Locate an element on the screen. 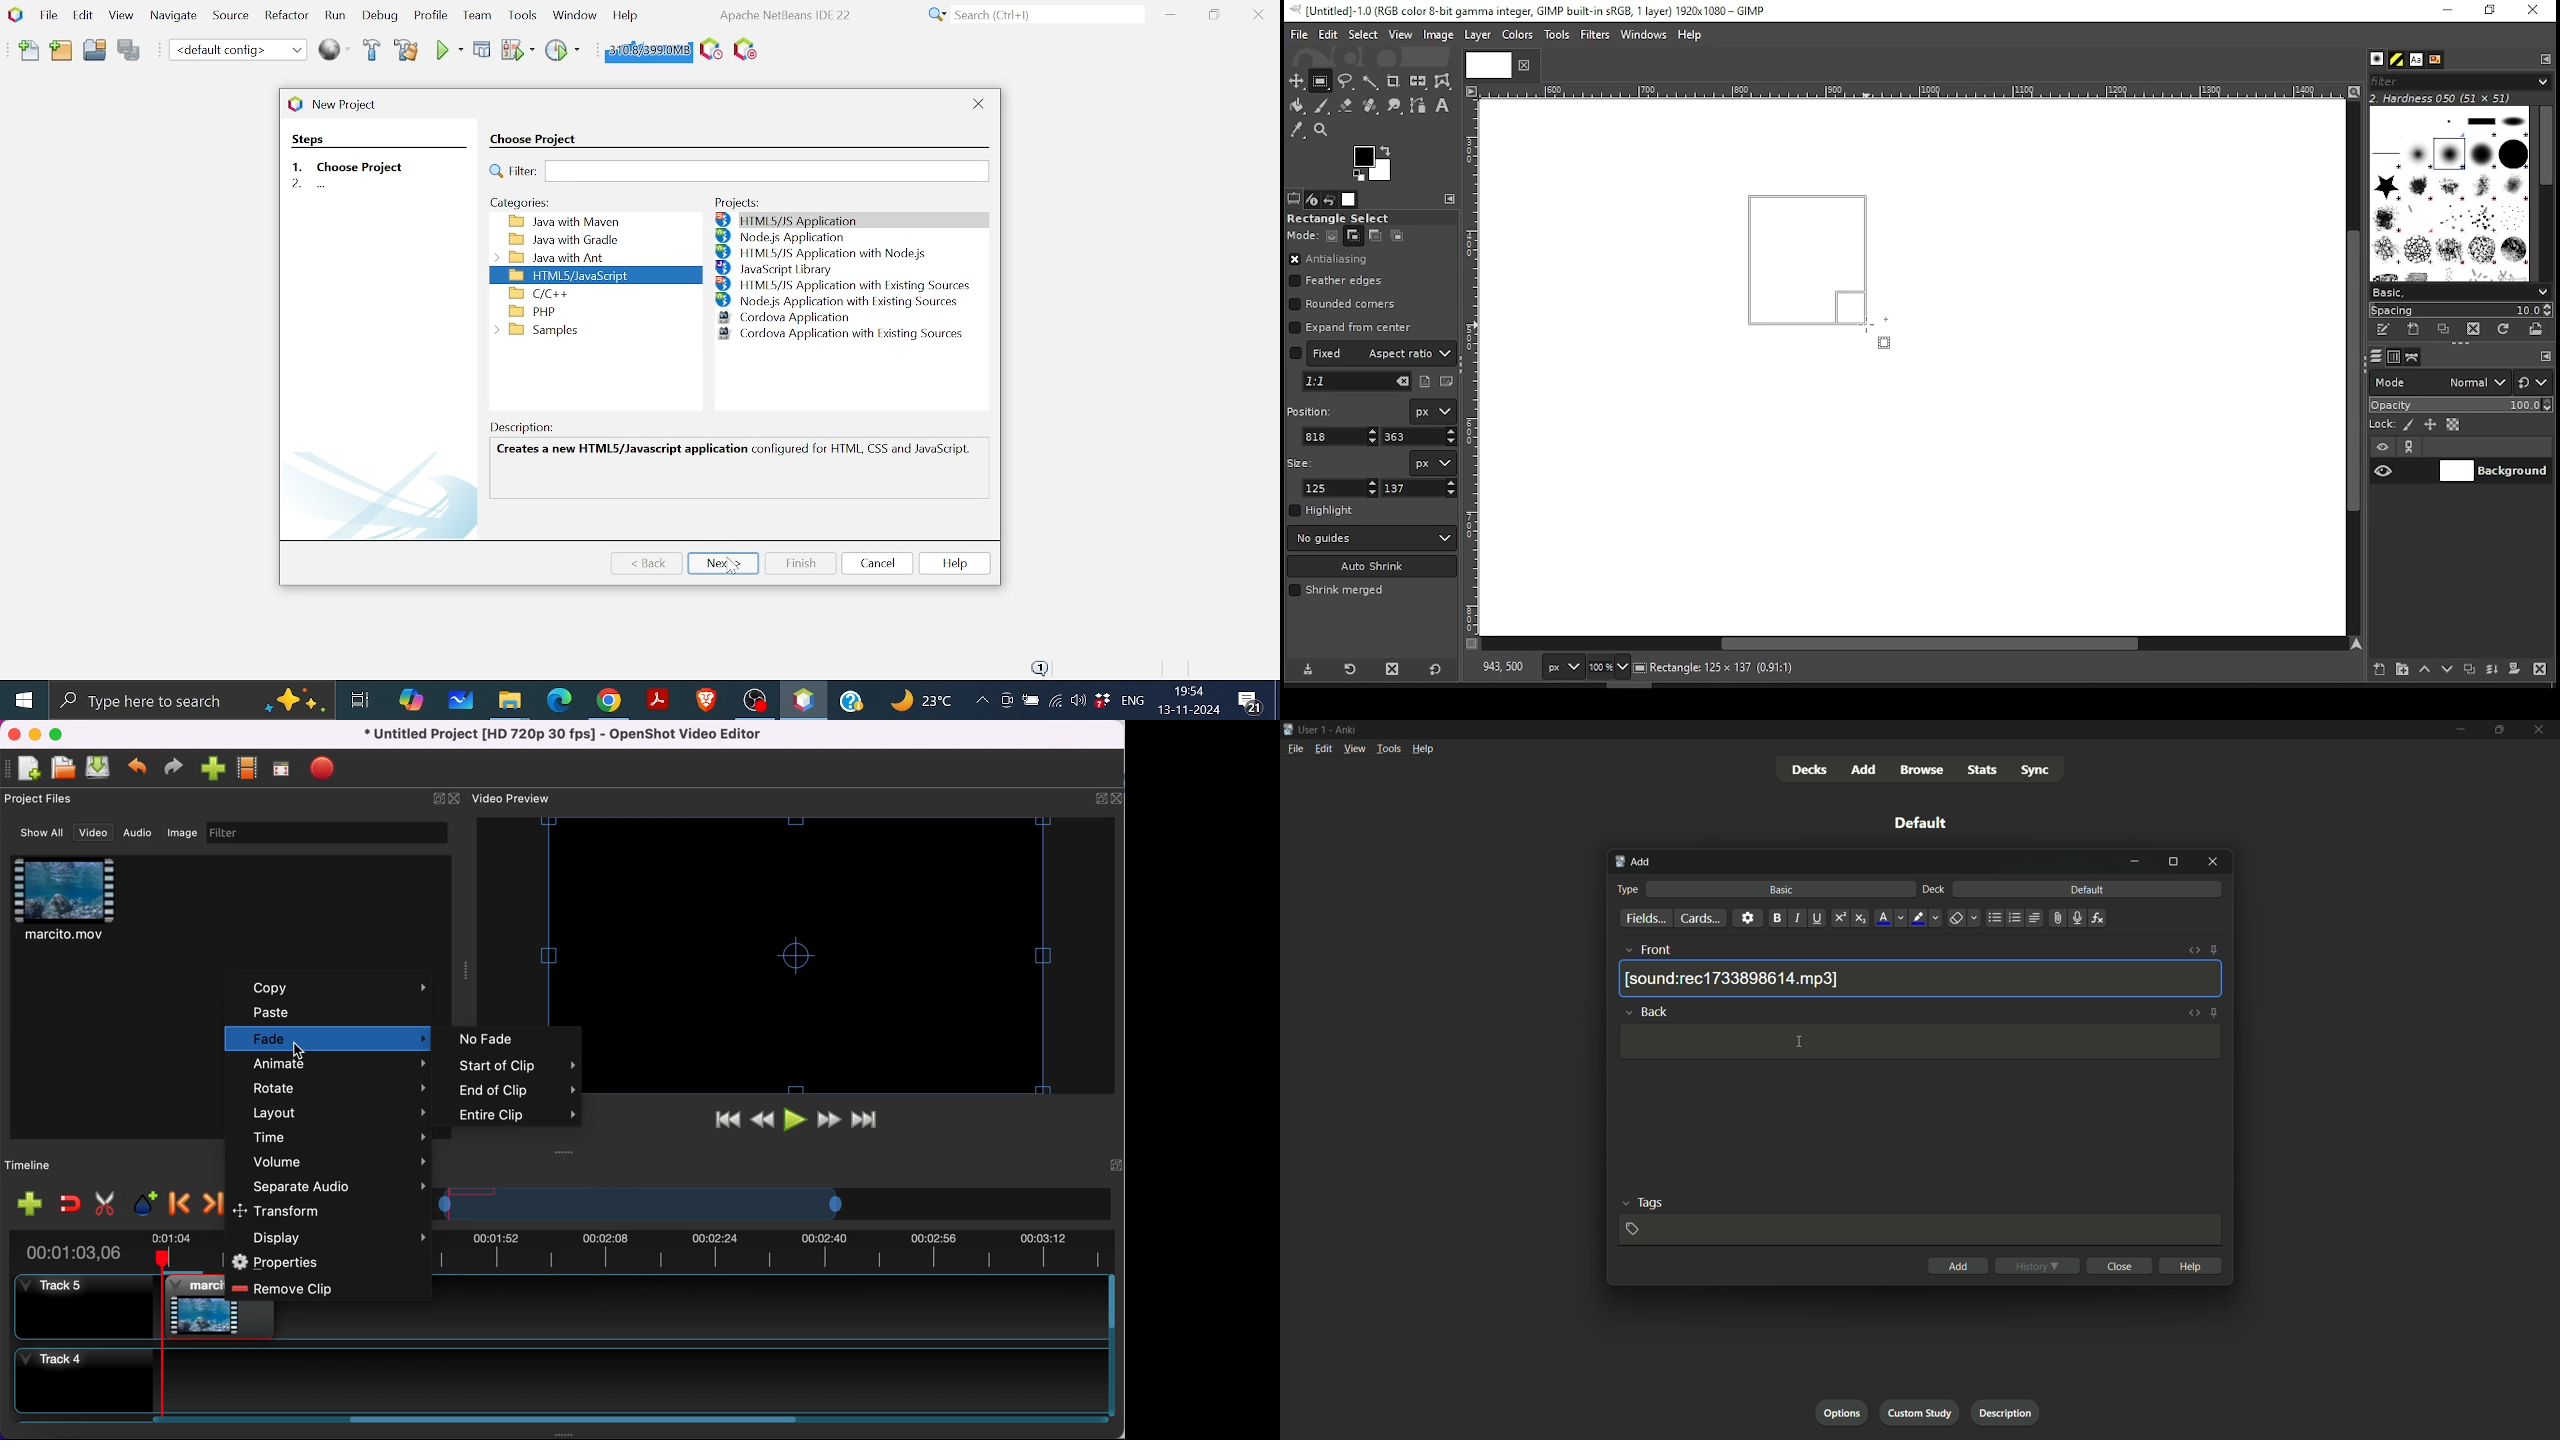 This screenshot has height=1456, width=2576. document history is located at coordinates (2434, 60).